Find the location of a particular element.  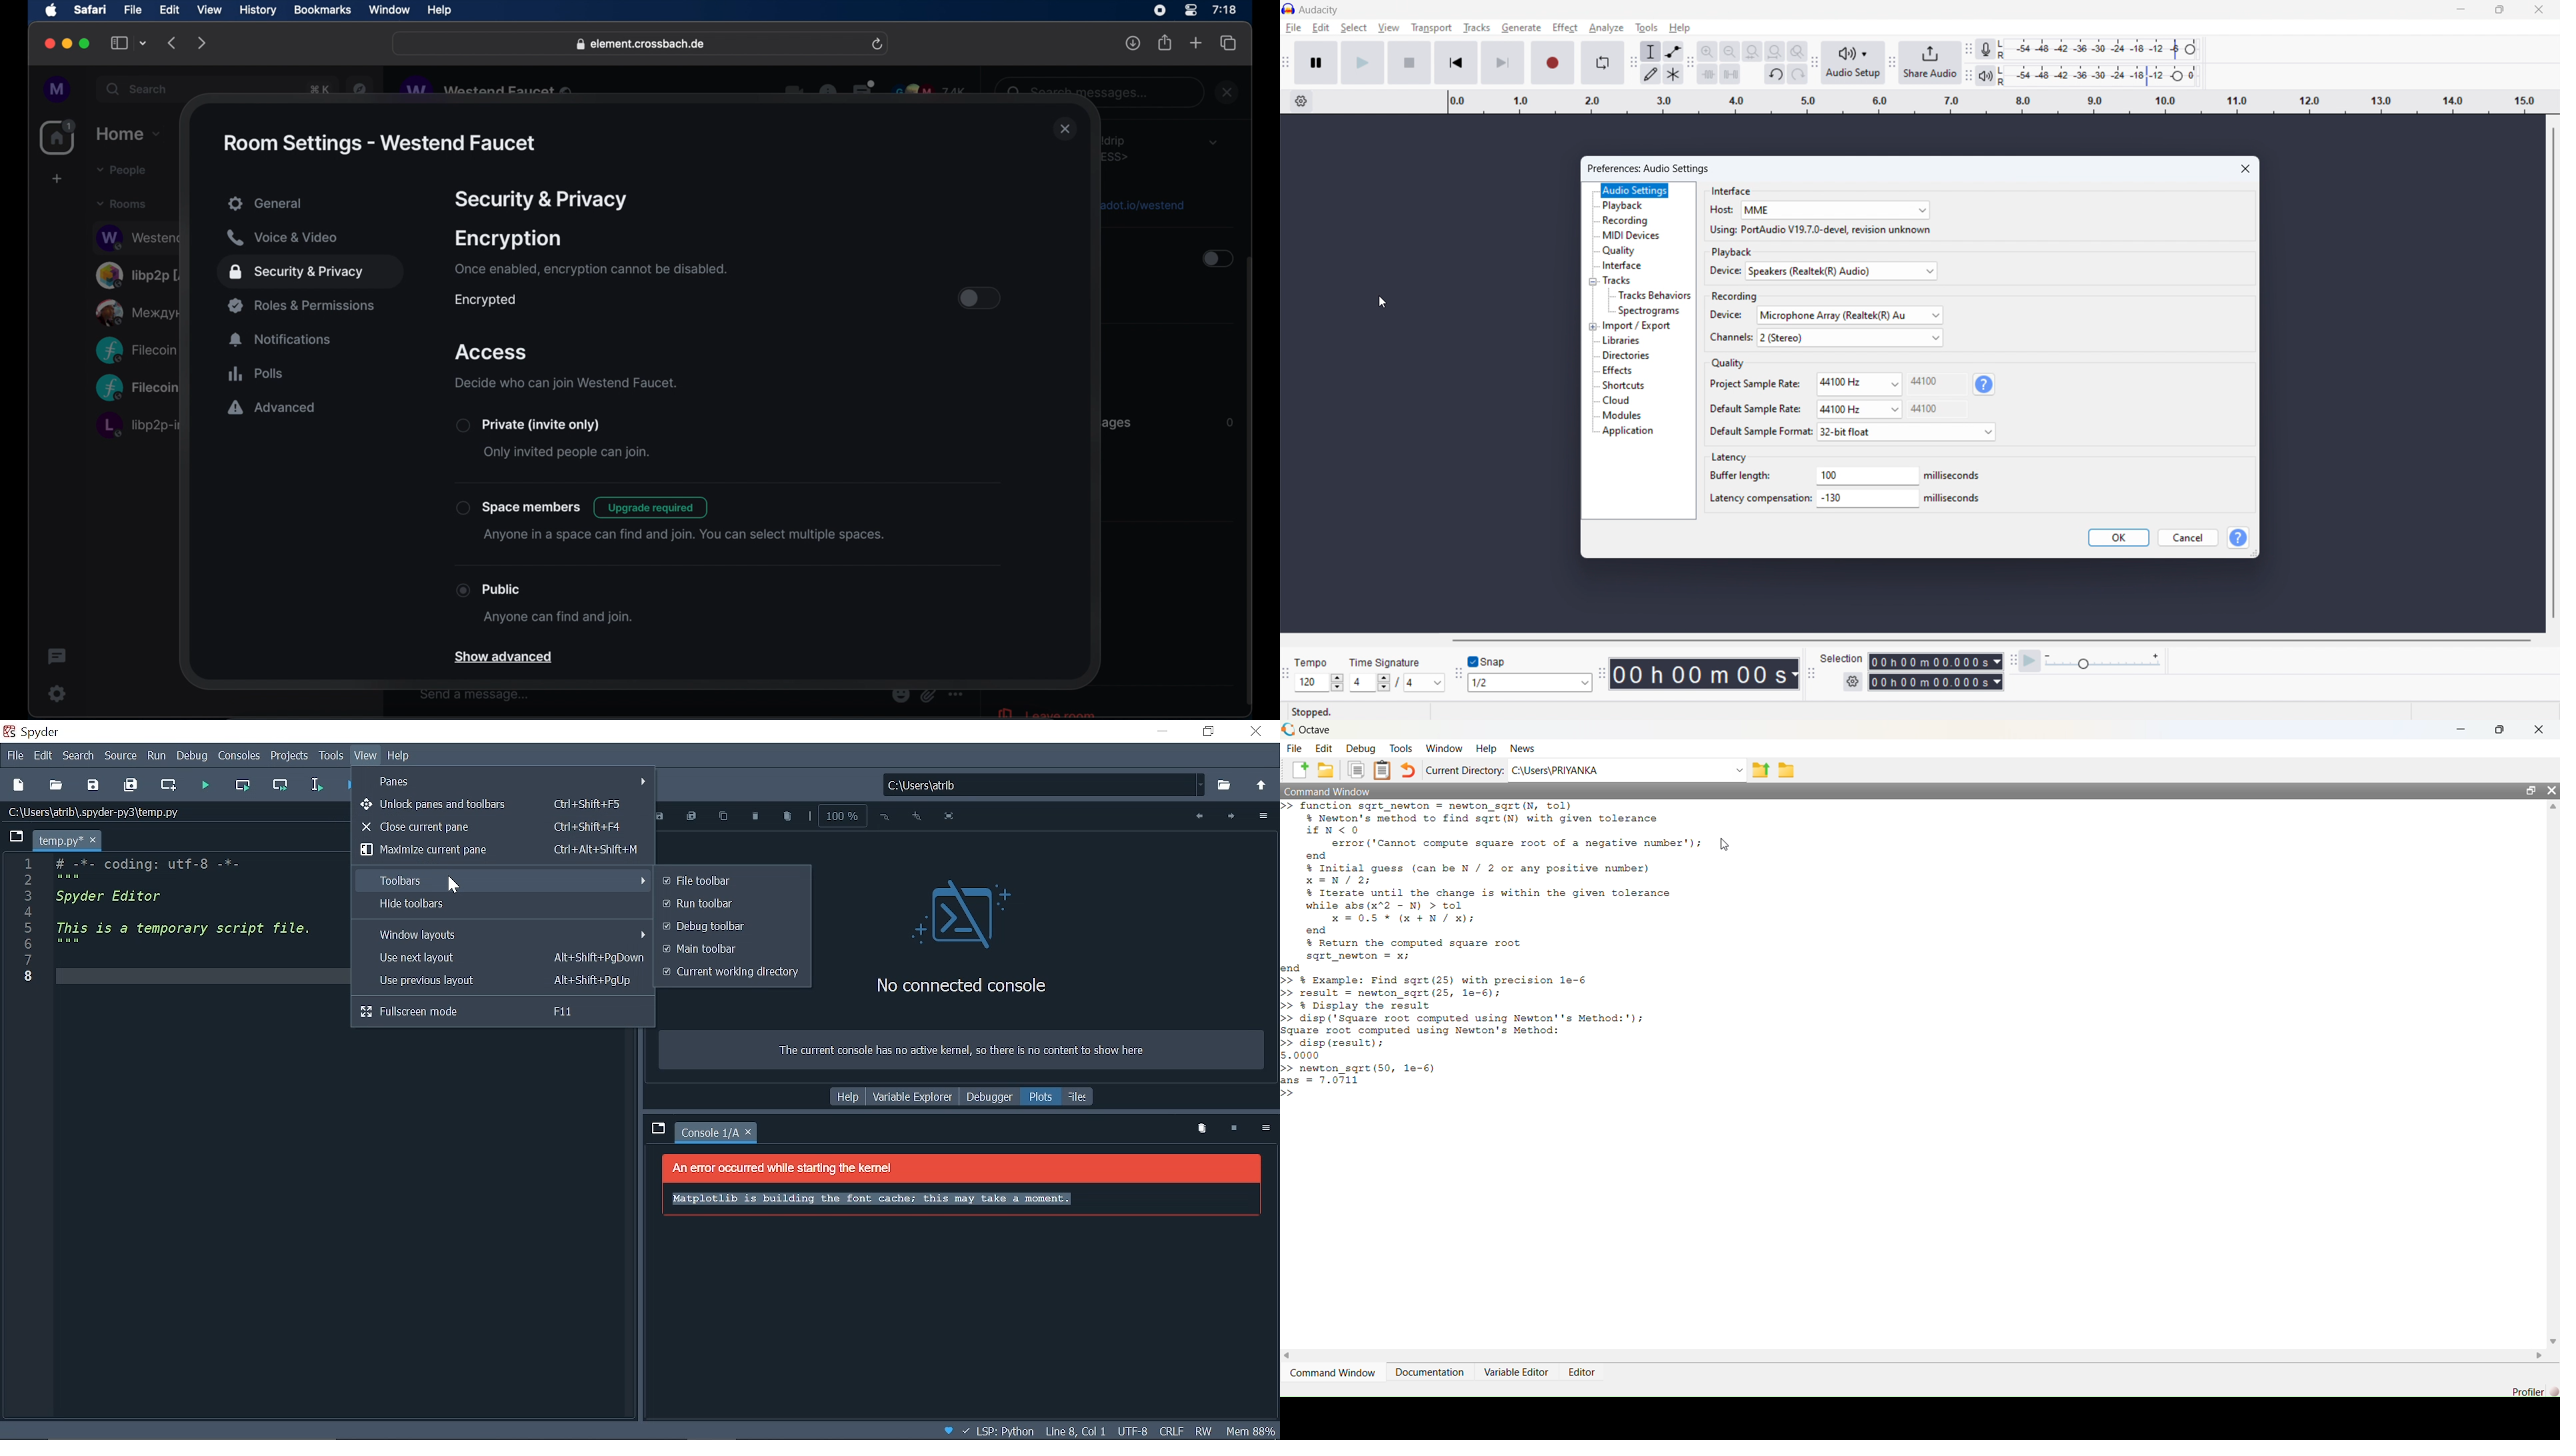

file is located at coordinates (133, 10).